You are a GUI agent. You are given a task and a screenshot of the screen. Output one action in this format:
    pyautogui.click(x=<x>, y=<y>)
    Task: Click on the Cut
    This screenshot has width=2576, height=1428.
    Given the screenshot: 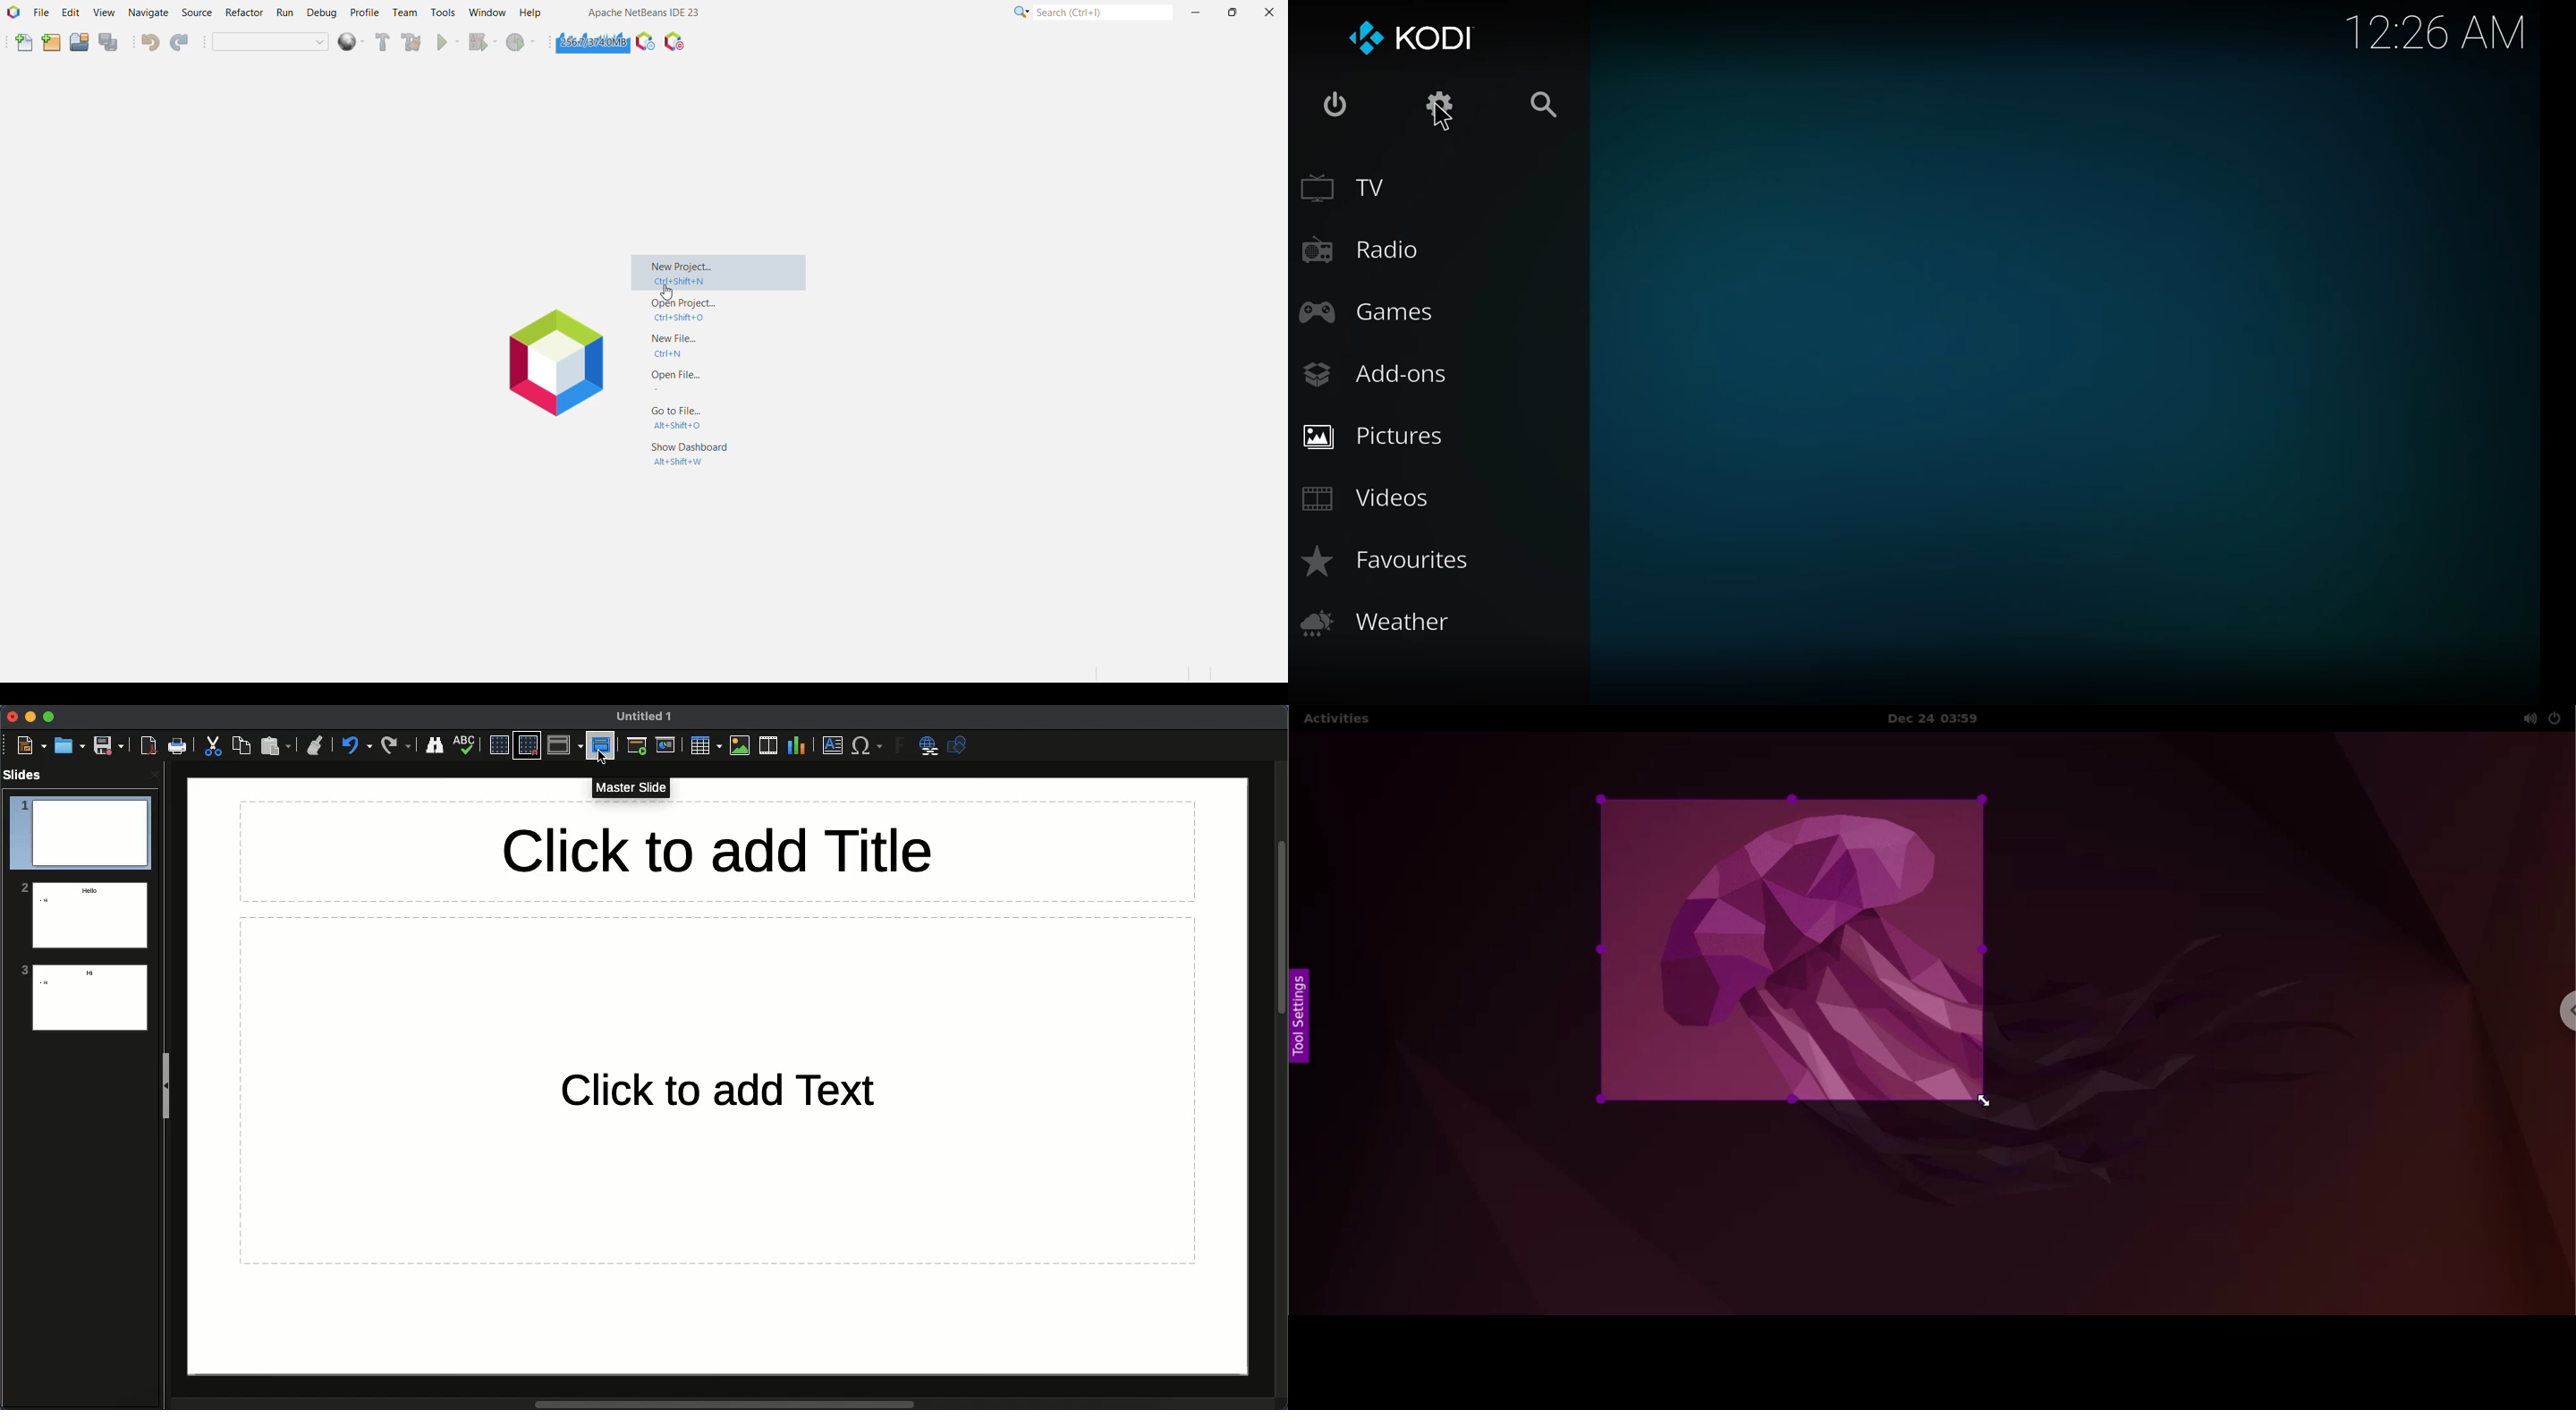 What is the action you would take?
    pyautogui.click(x=213, y=746)
    